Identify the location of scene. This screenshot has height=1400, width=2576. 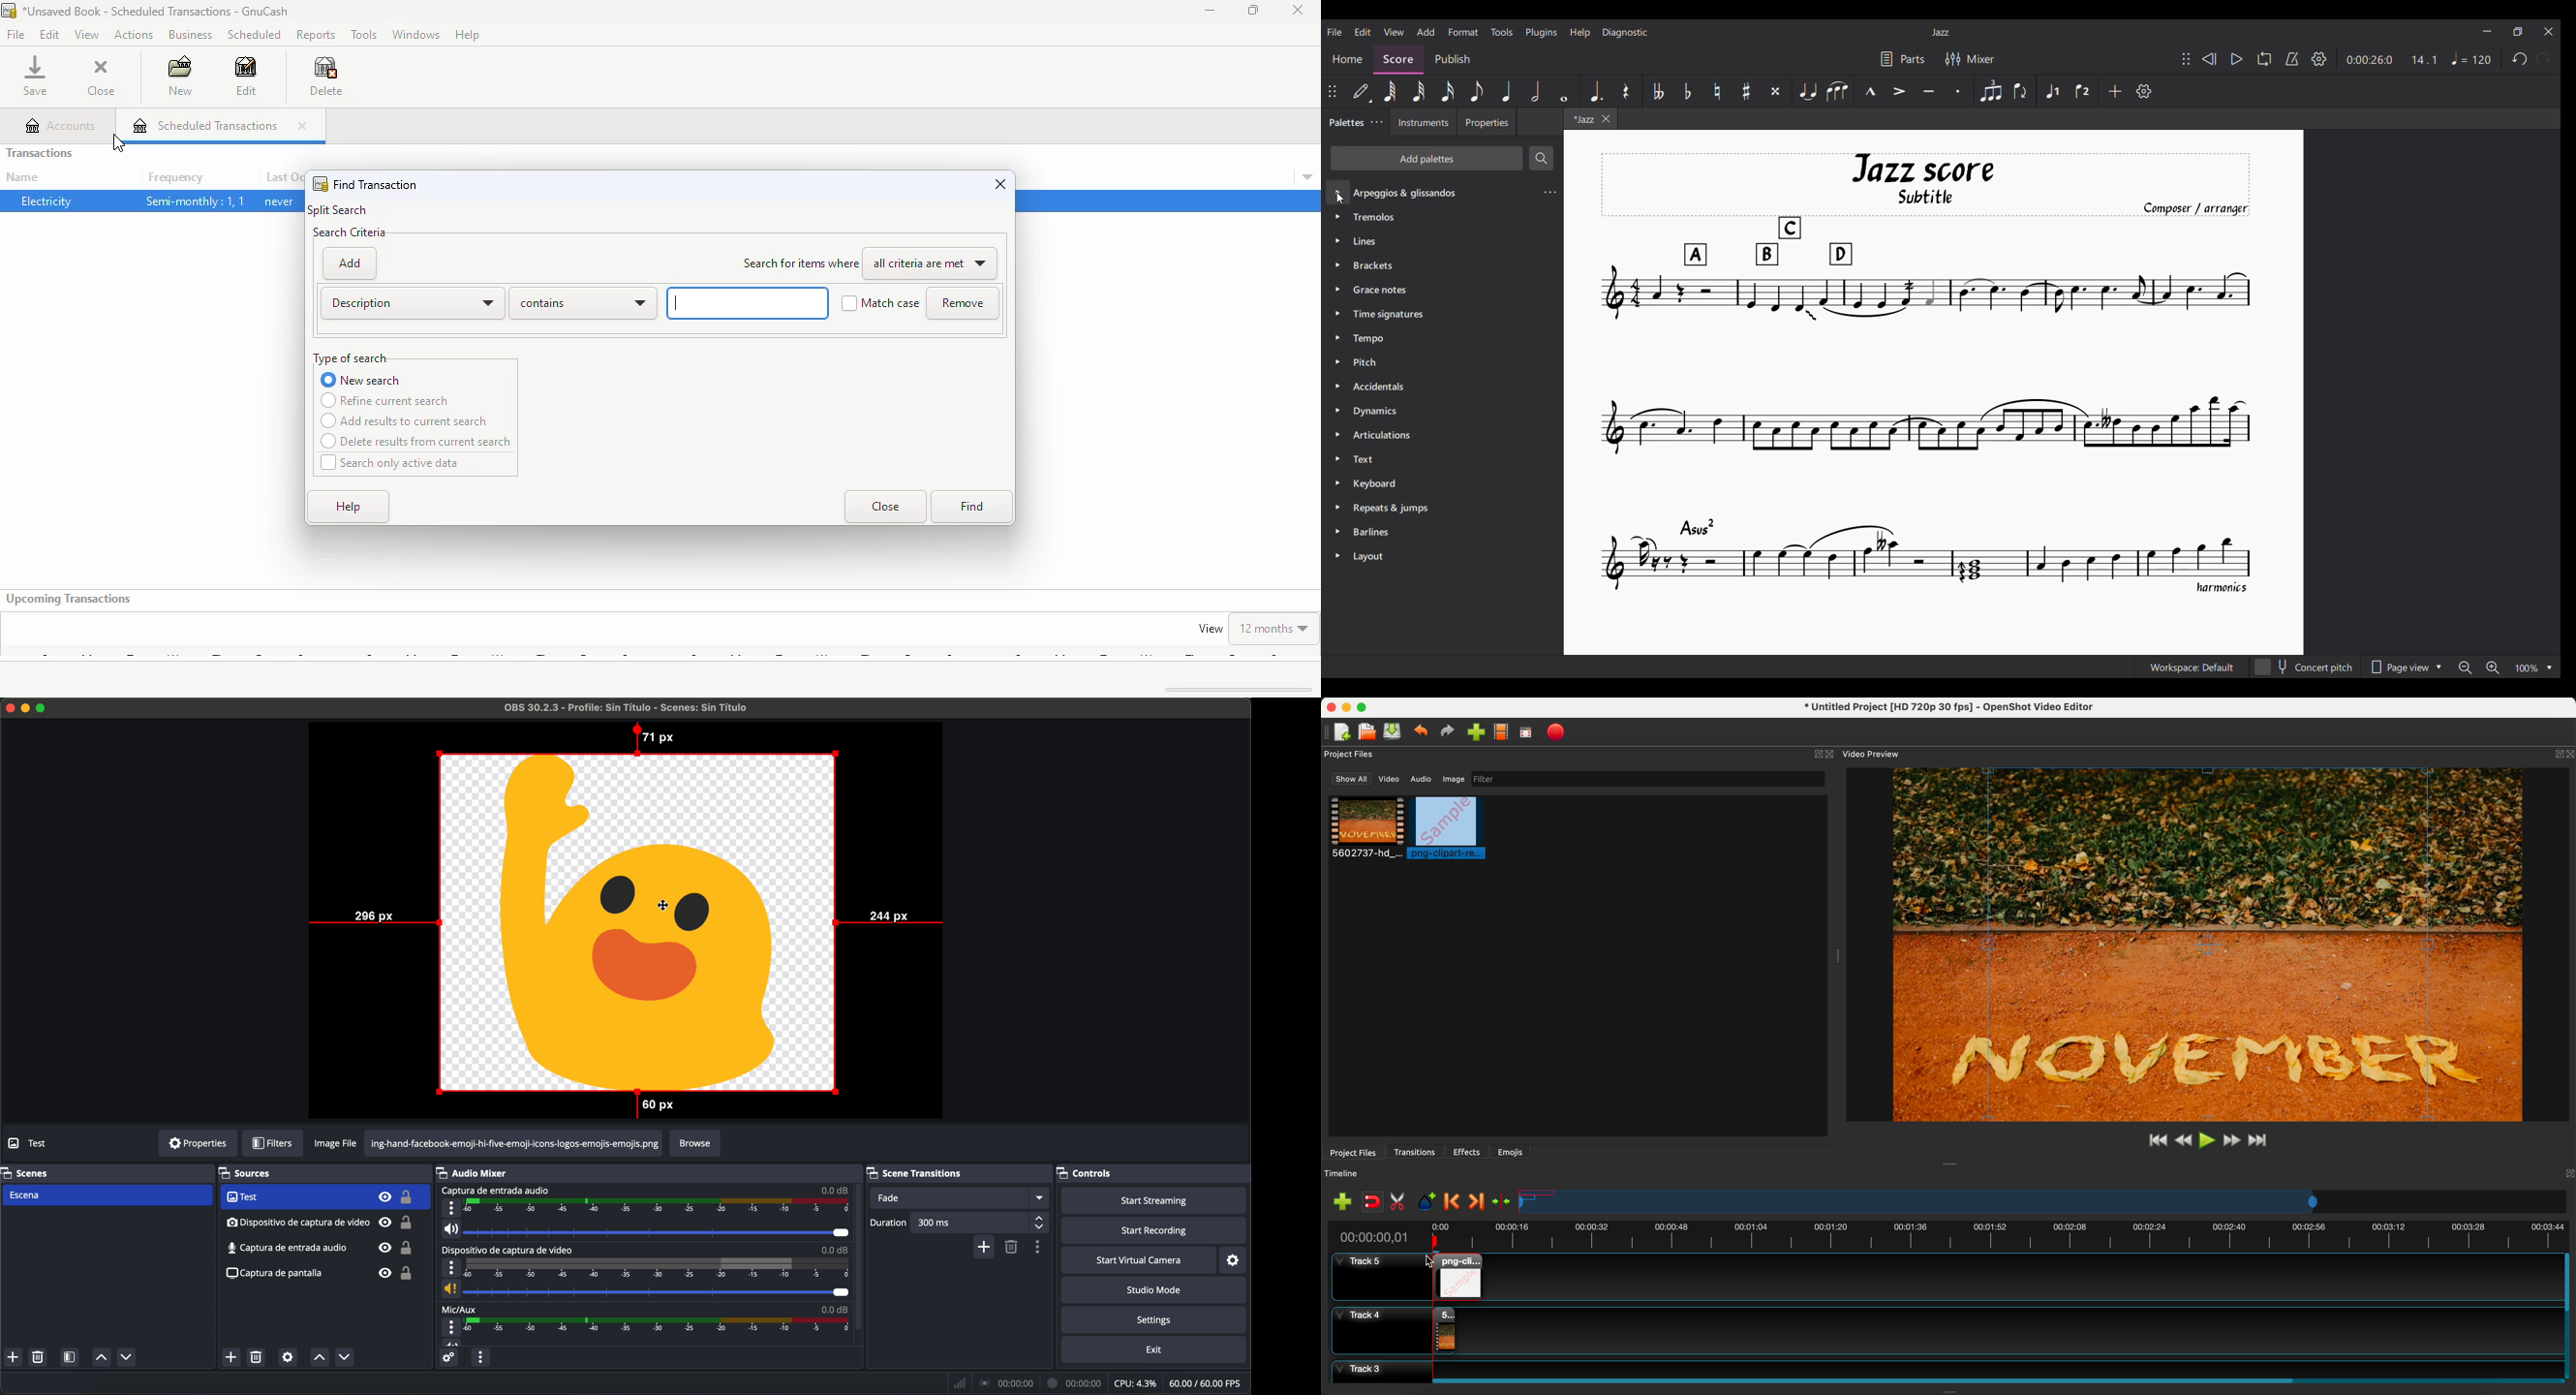
(107, 1196).